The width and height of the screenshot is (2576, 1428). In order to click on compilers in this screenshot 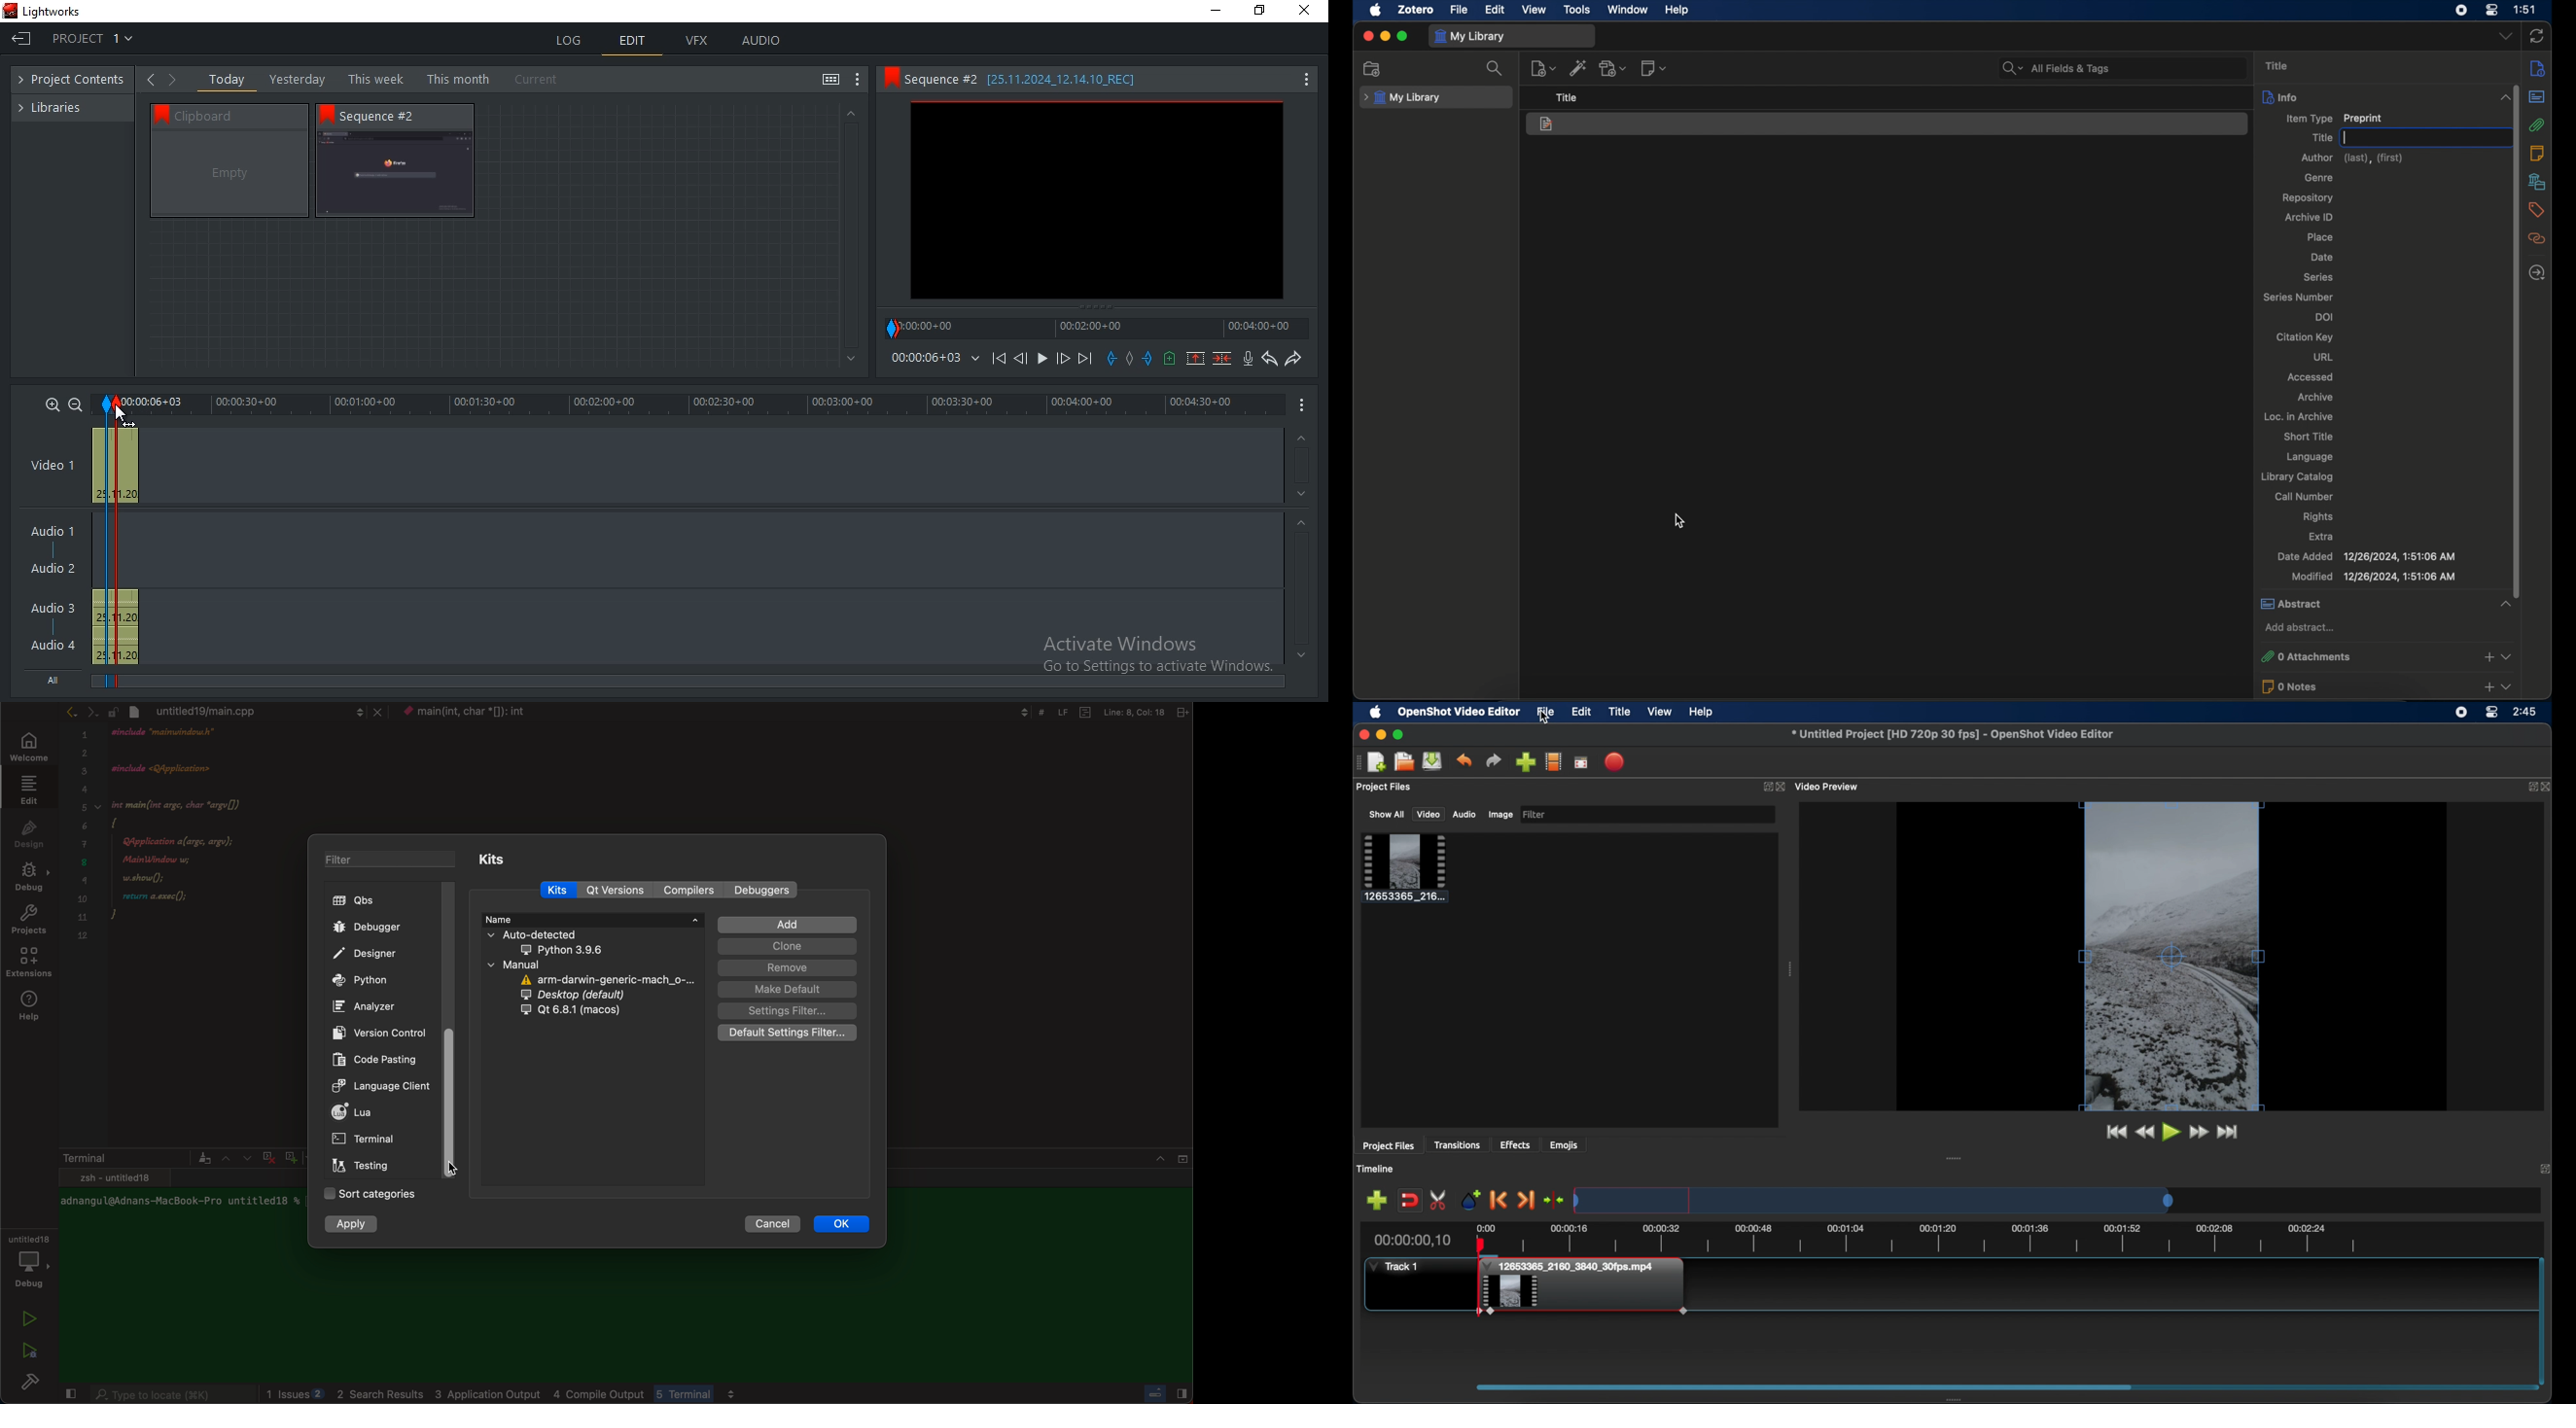, I will do `click(688, 891)`.